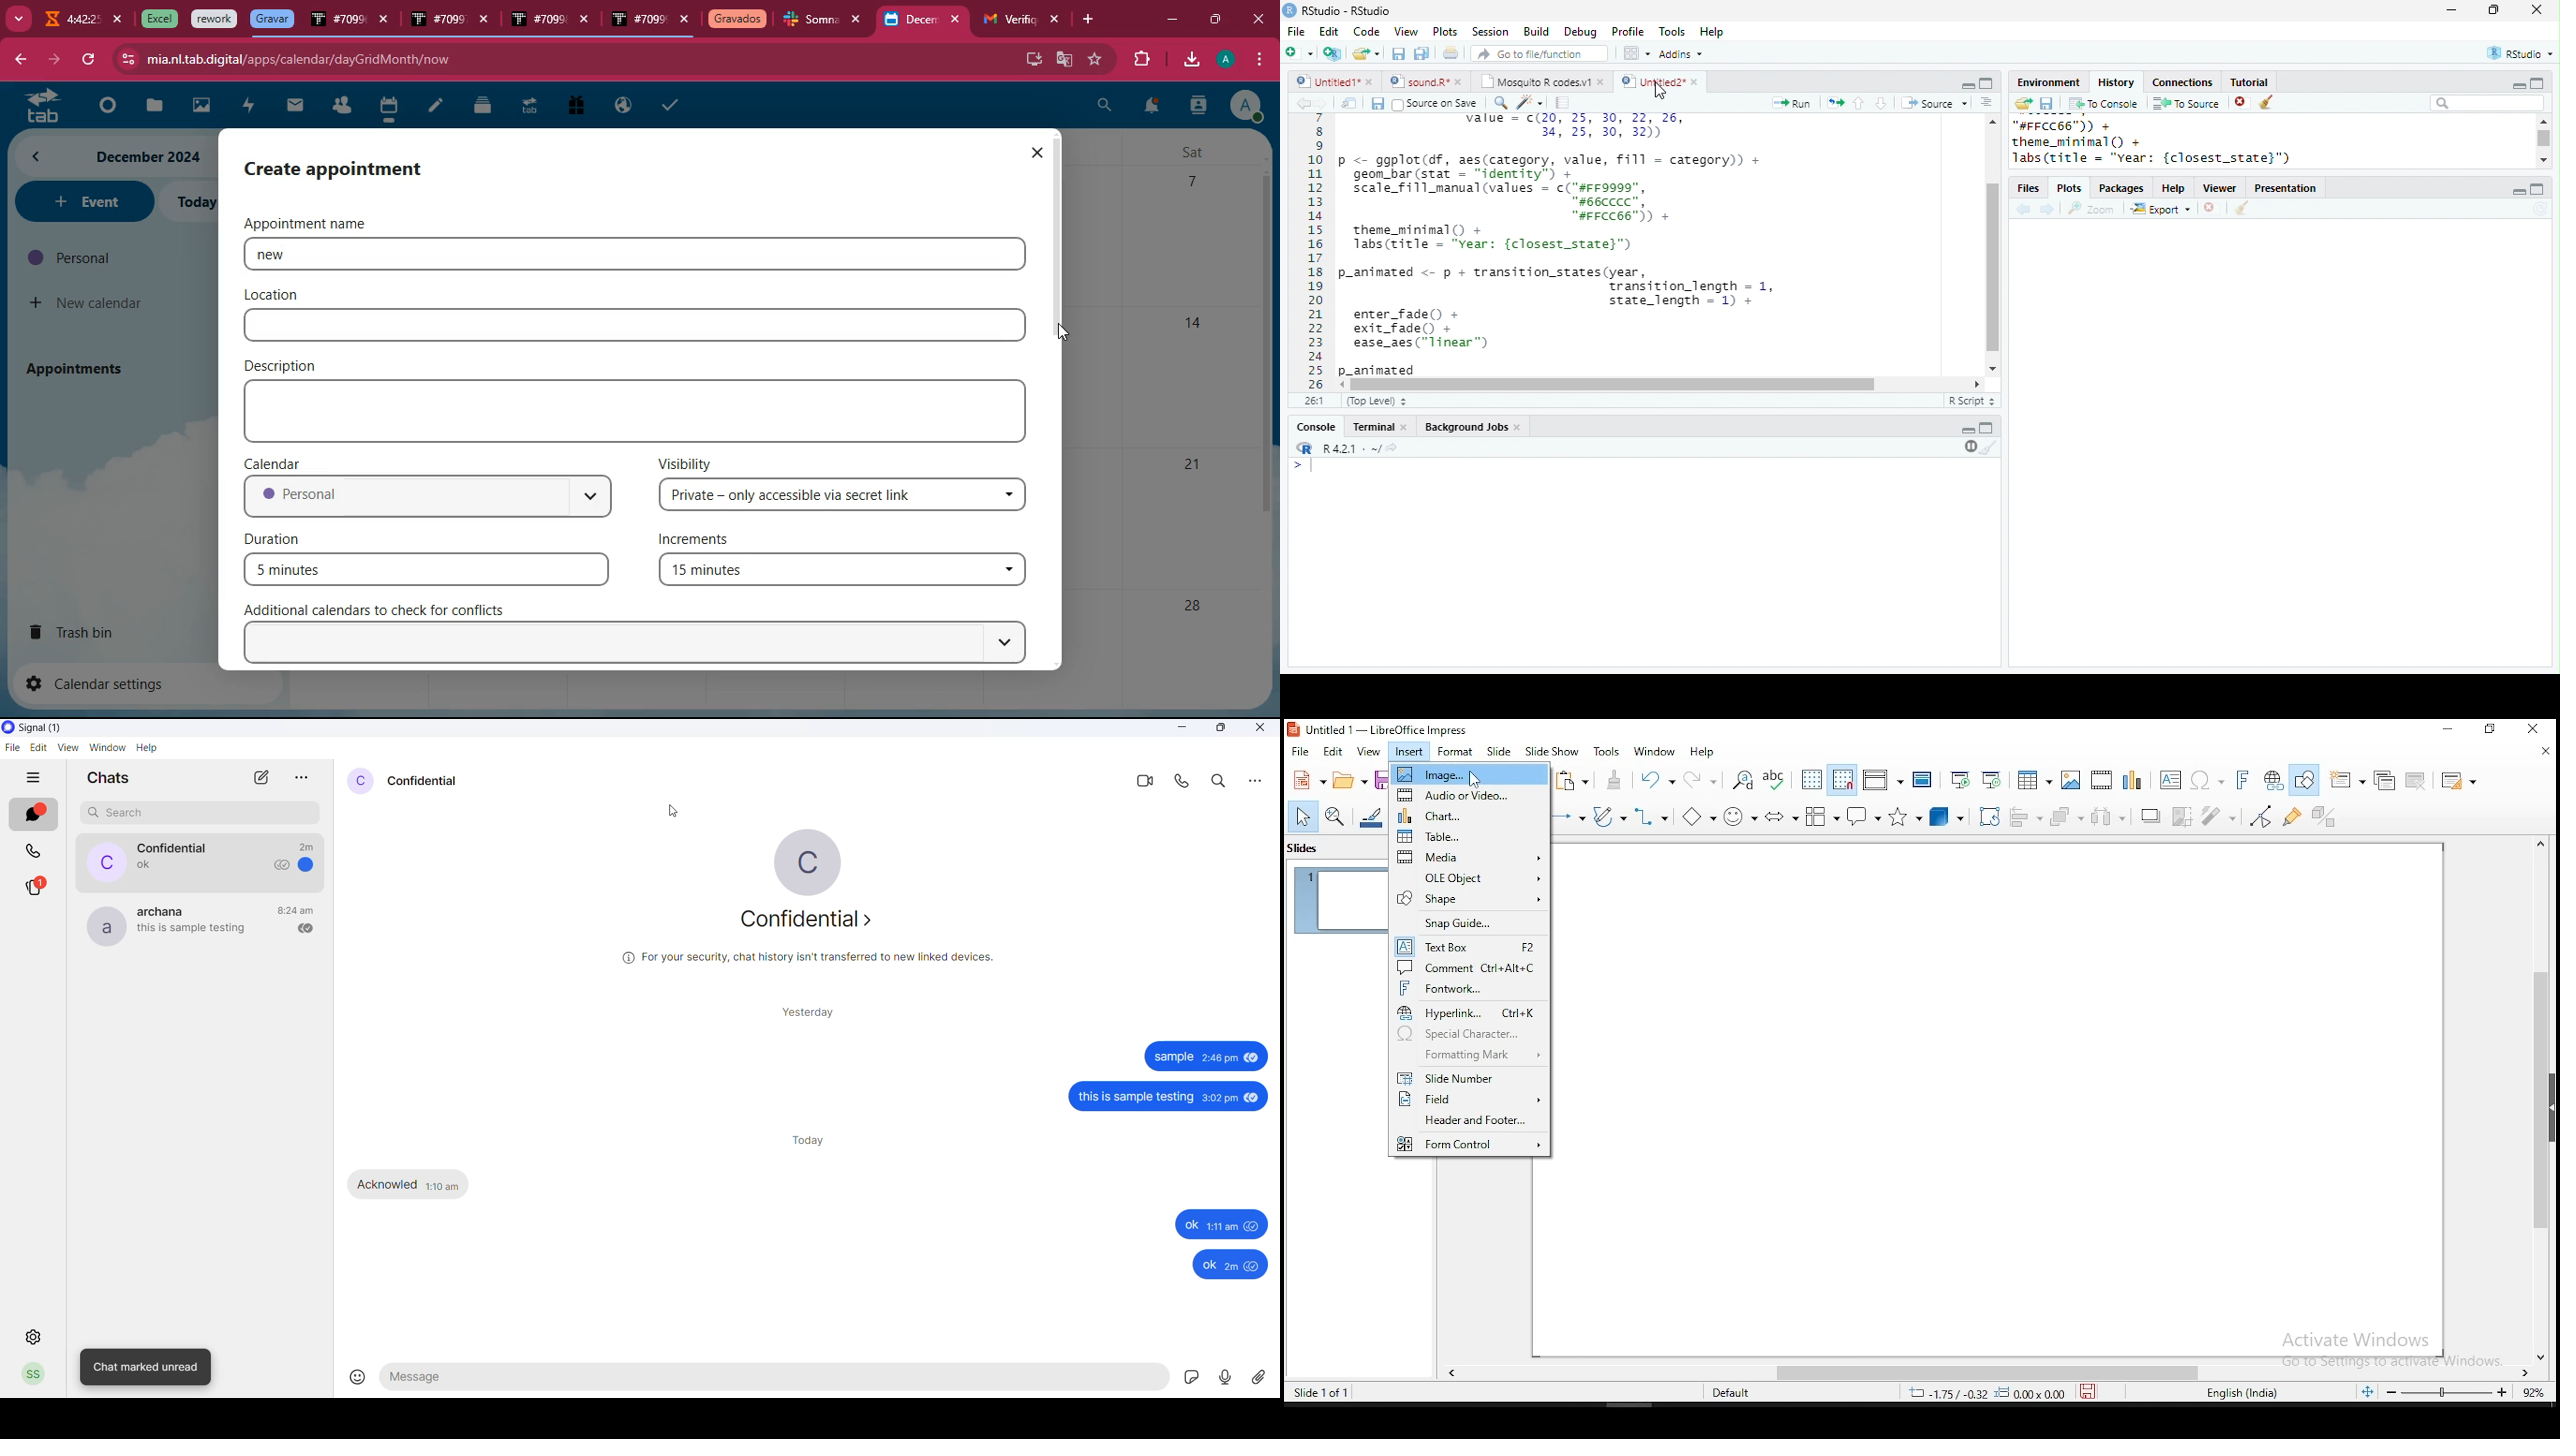 The width and height of the screenshot is (2576, 1456). I want to click on Maximize, so click(1987, 83).